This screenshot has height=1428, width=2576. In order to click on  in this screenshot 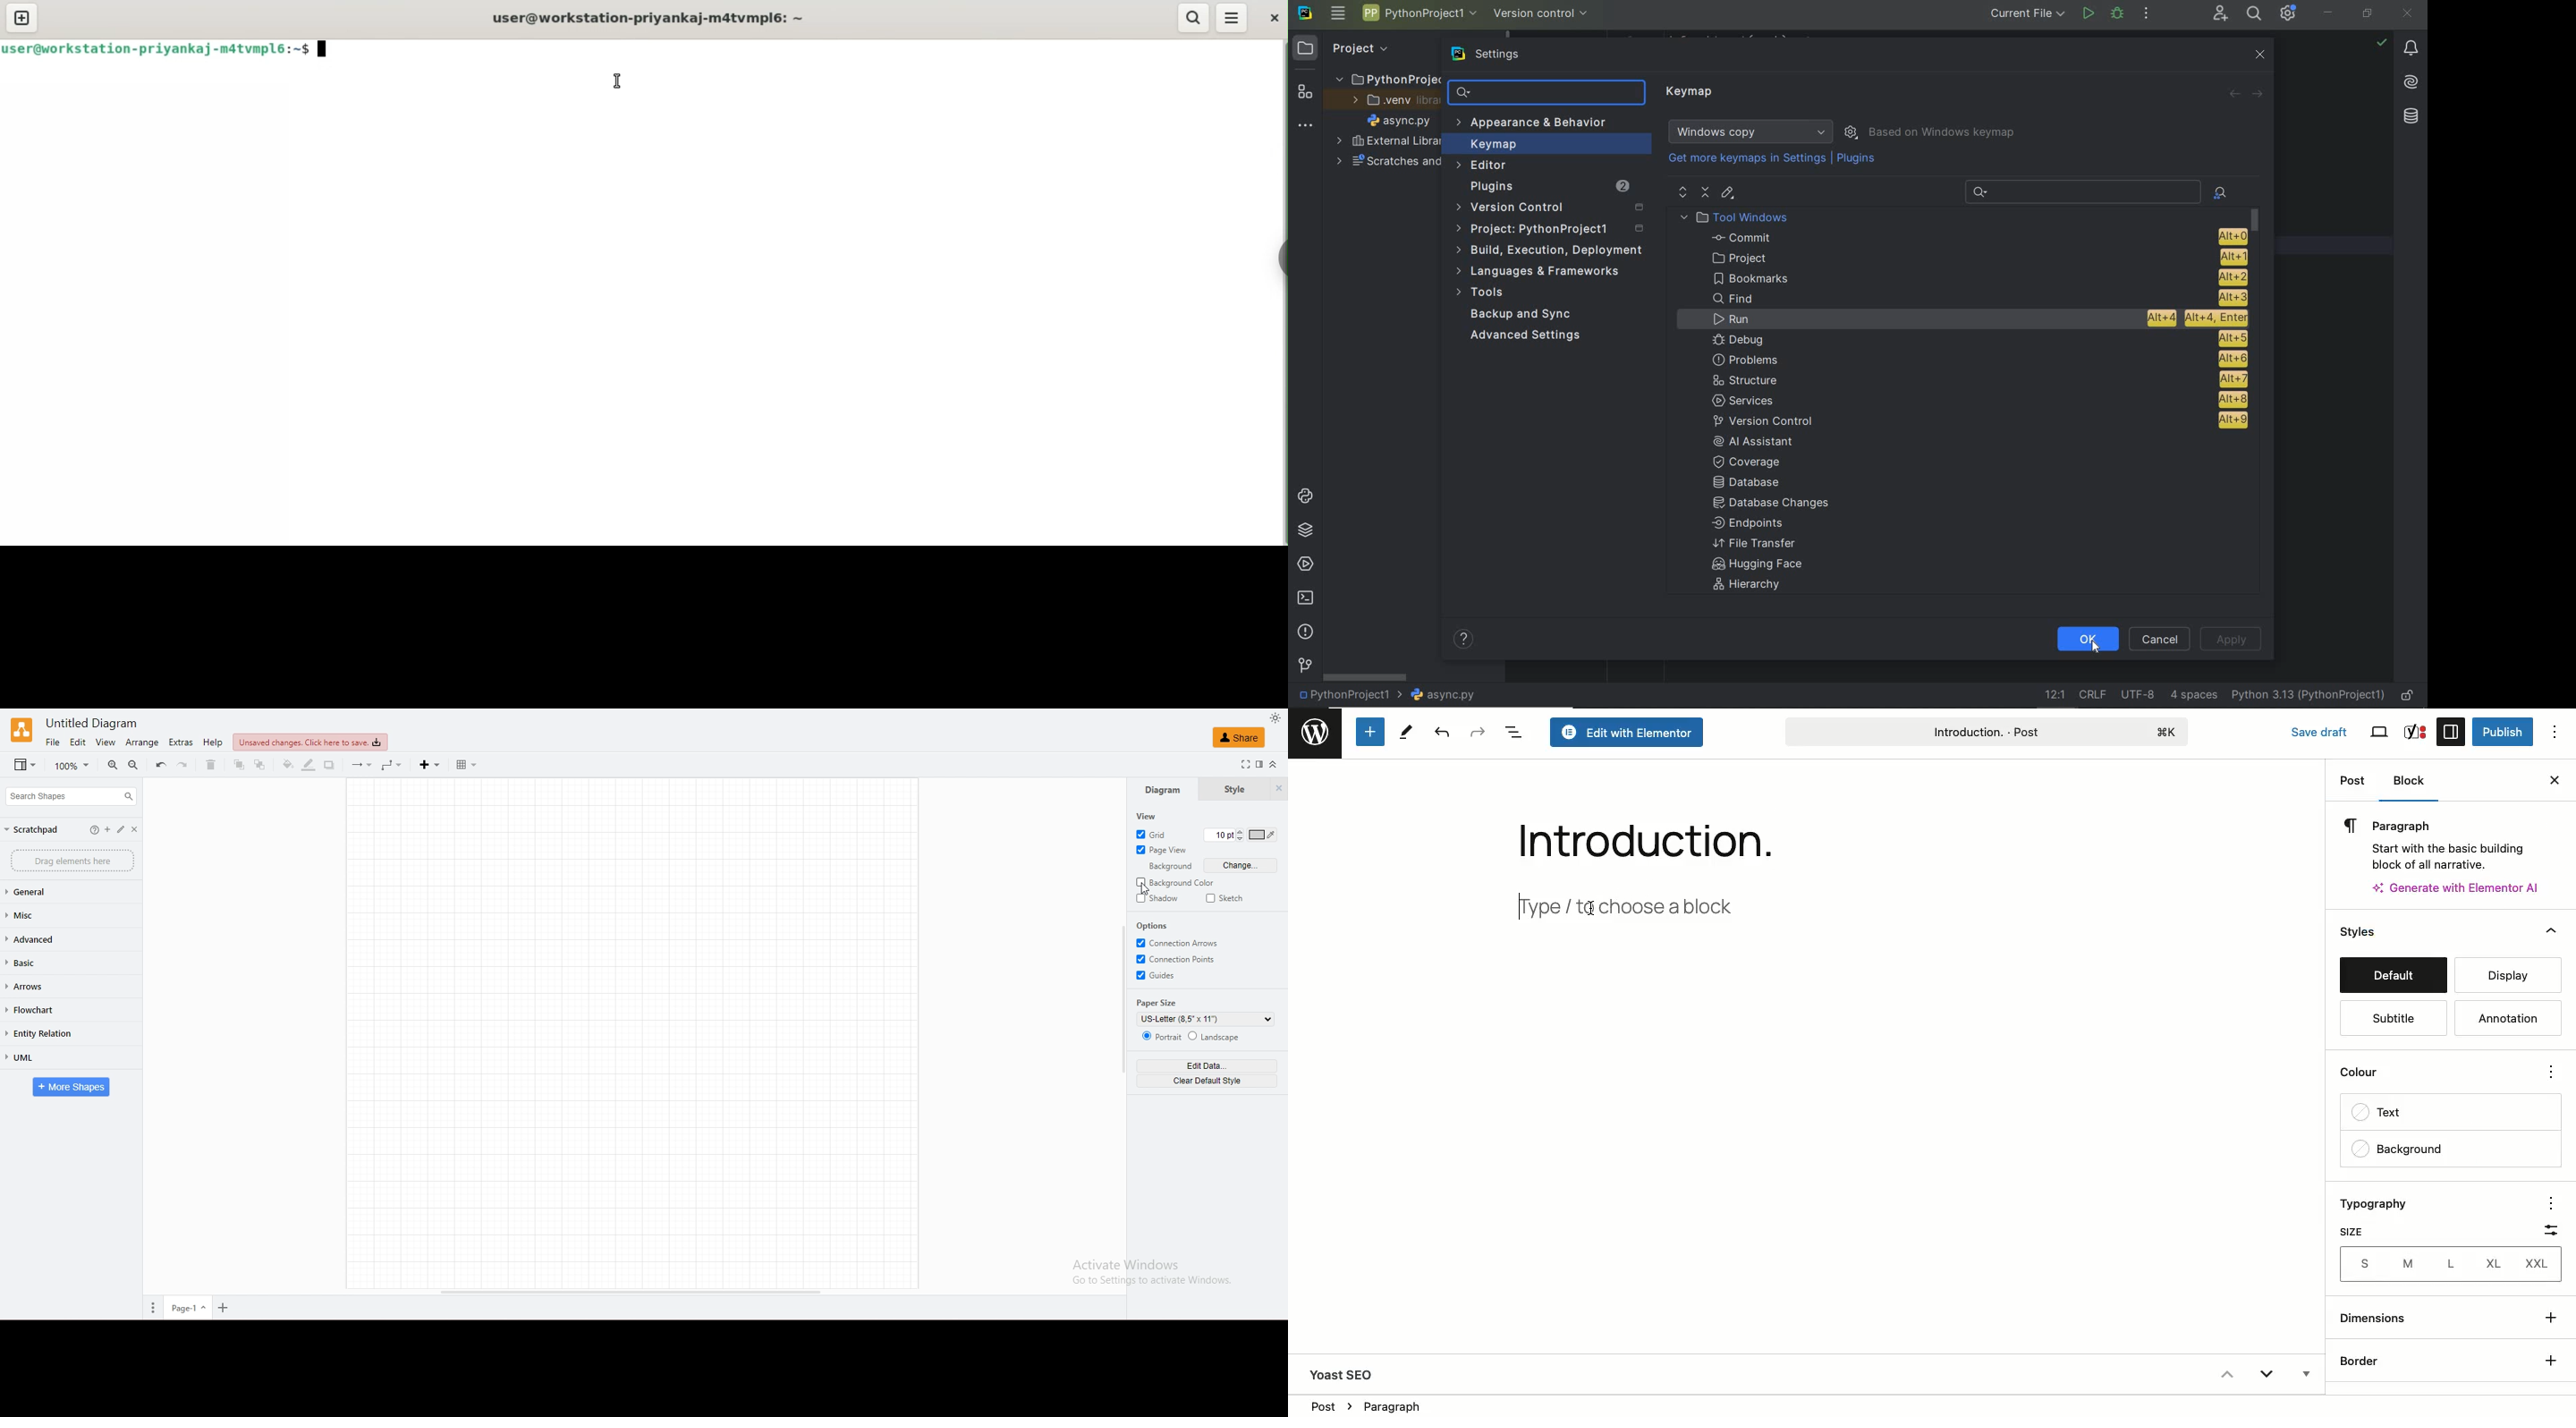, I will do `click(93, 830)`.